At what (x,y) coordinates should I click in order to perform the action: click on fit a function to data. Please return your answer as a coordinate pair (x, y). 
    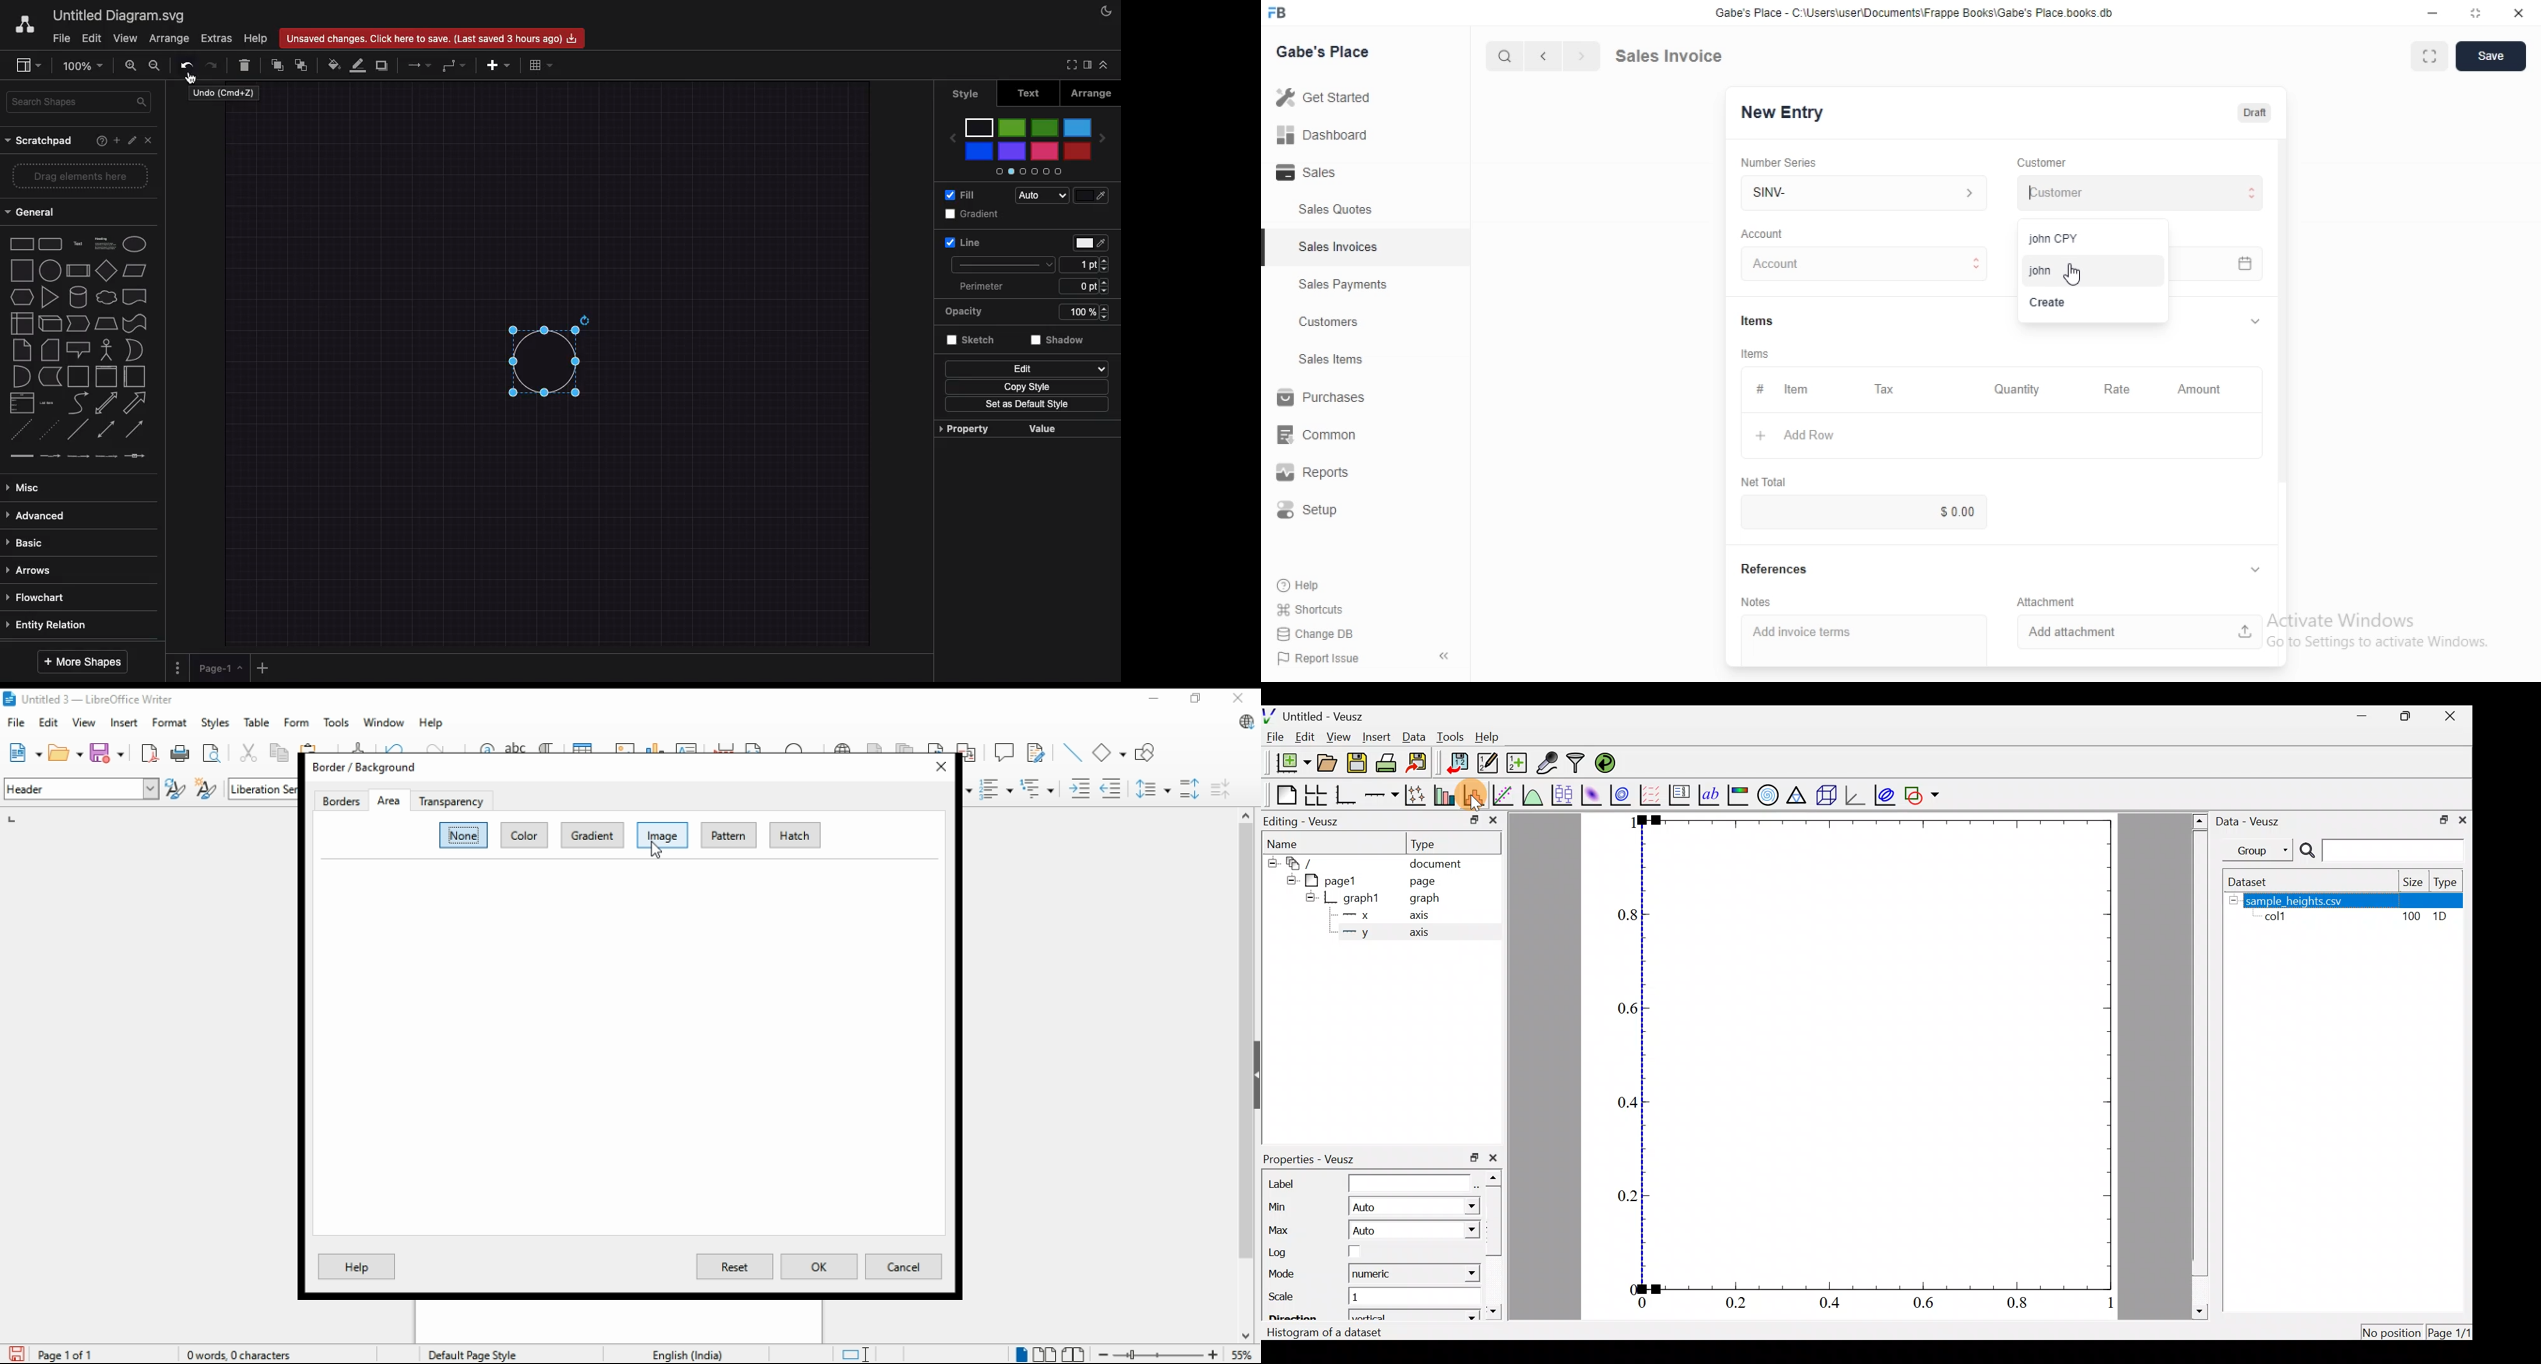
    Looking at the image, I should click on (1505, 795).